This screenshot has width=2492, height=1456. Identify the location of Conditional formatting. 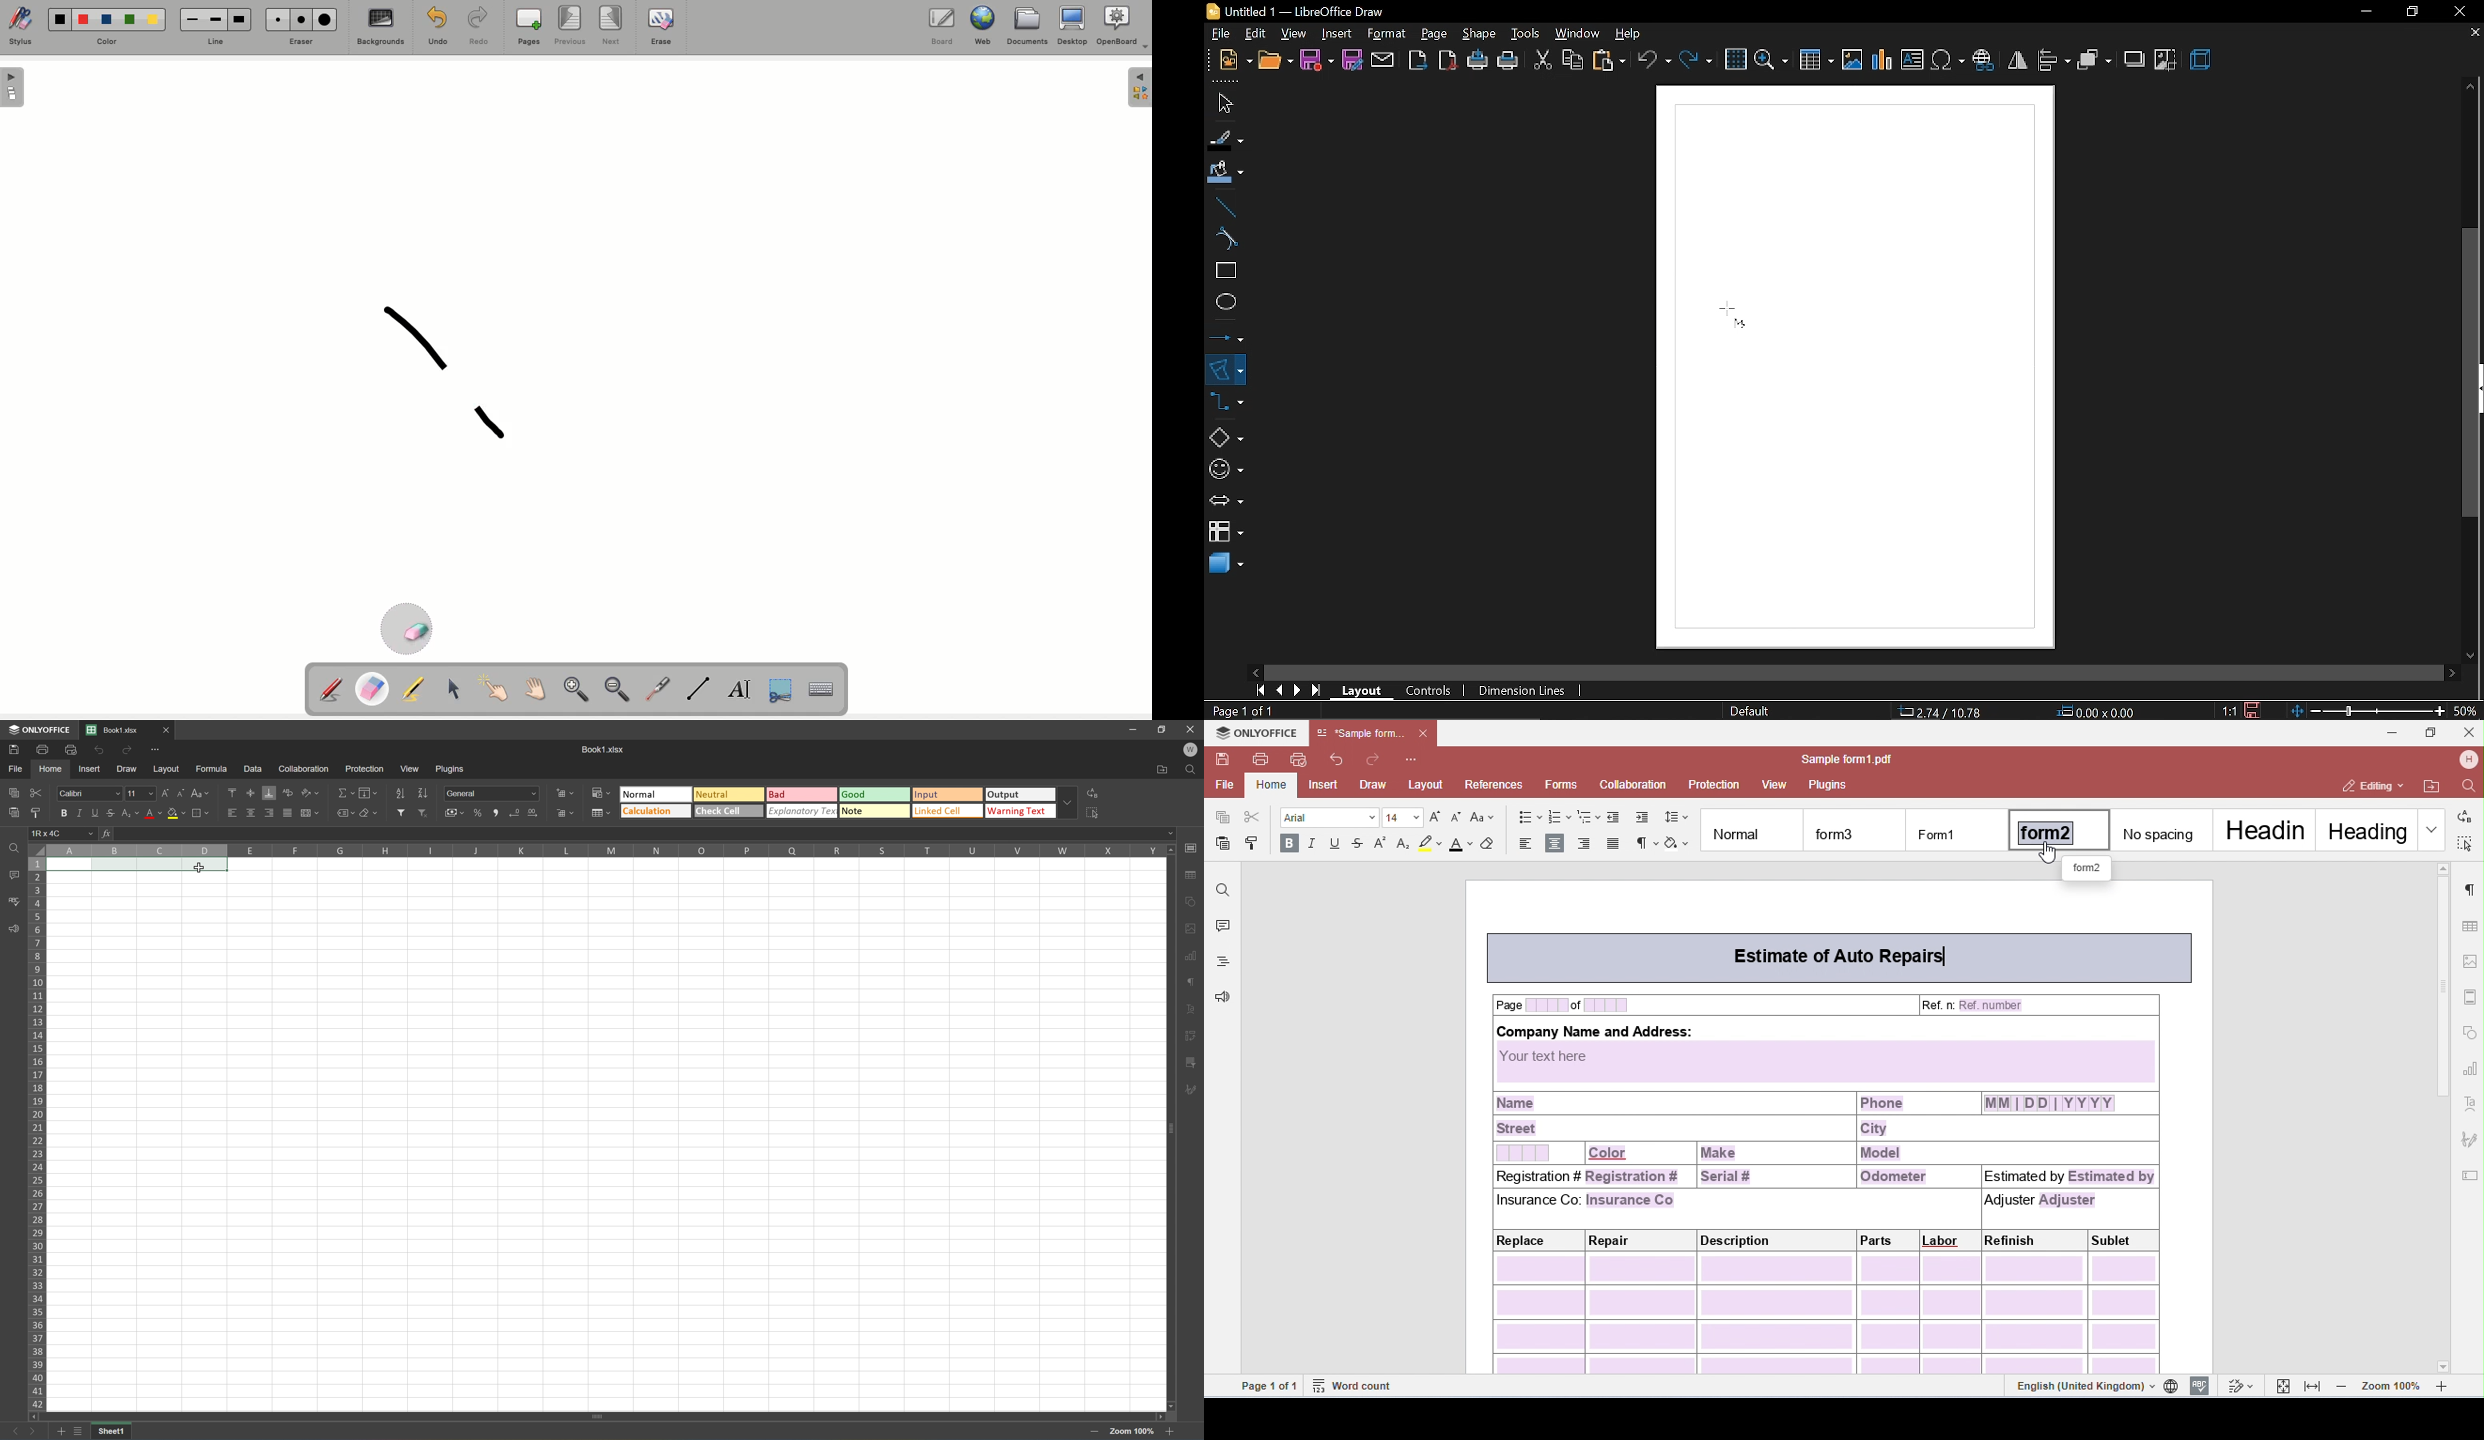
(601, 792).